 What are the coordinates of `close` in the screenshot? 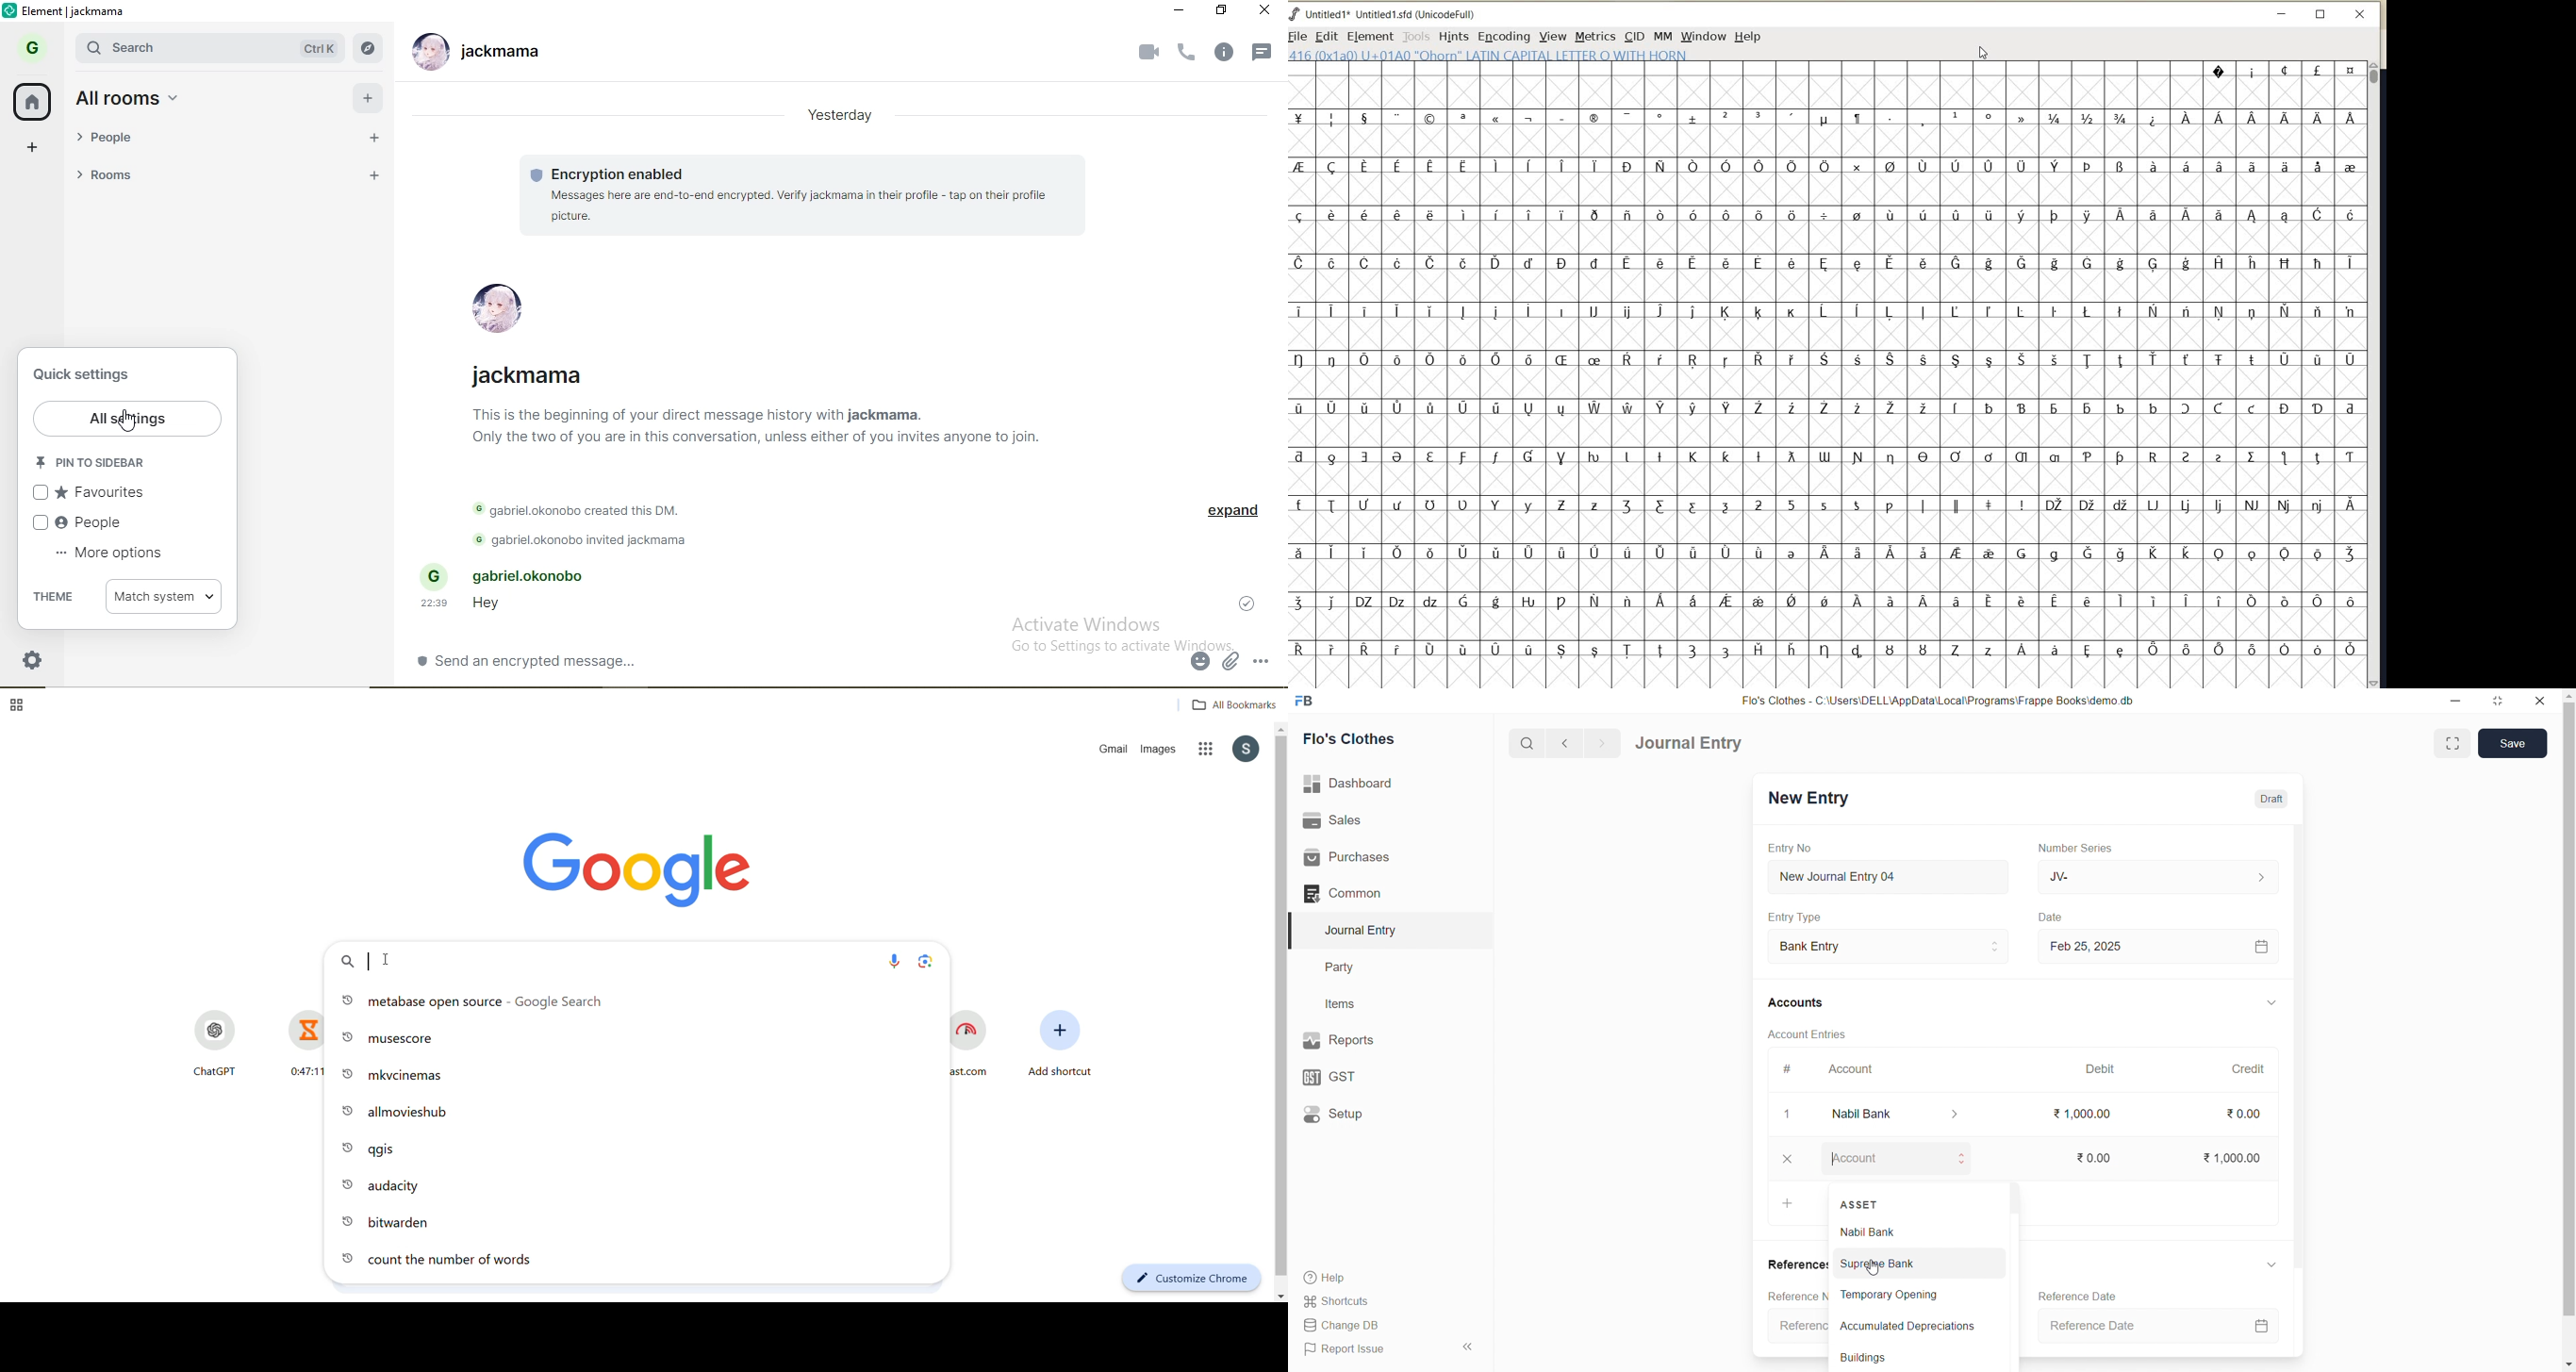 It's located at (2543, 700).